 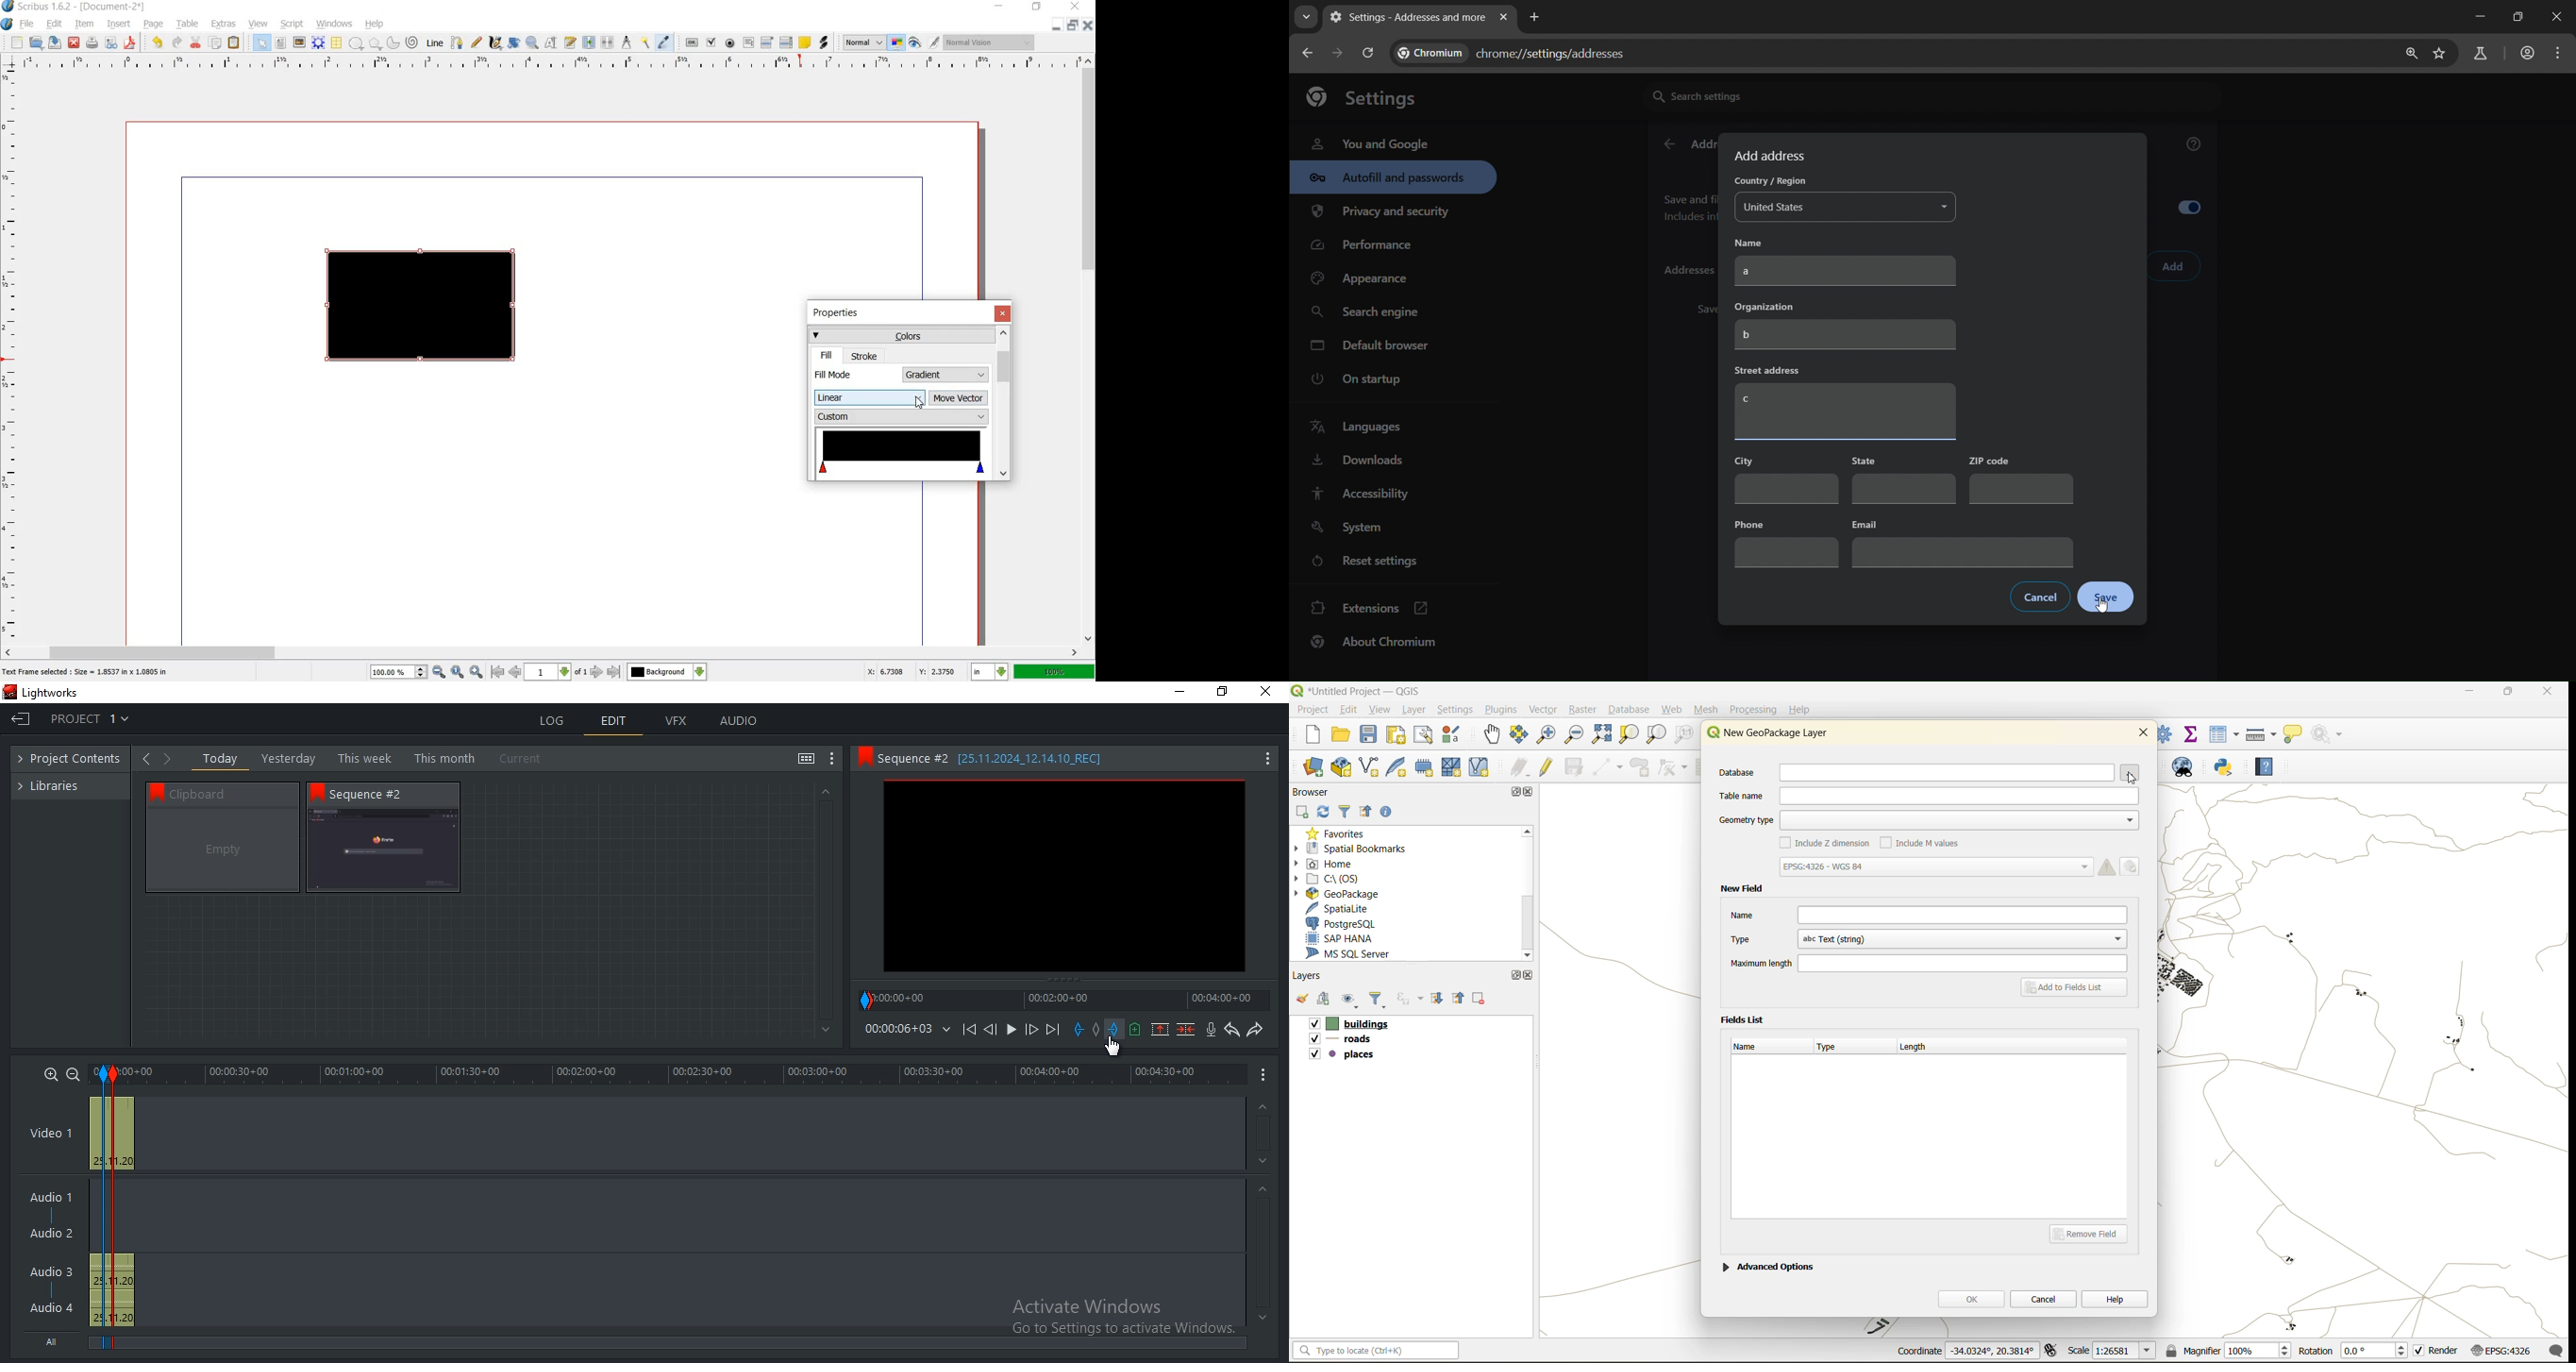 I want to click on linear, so click(x=869, y=398).